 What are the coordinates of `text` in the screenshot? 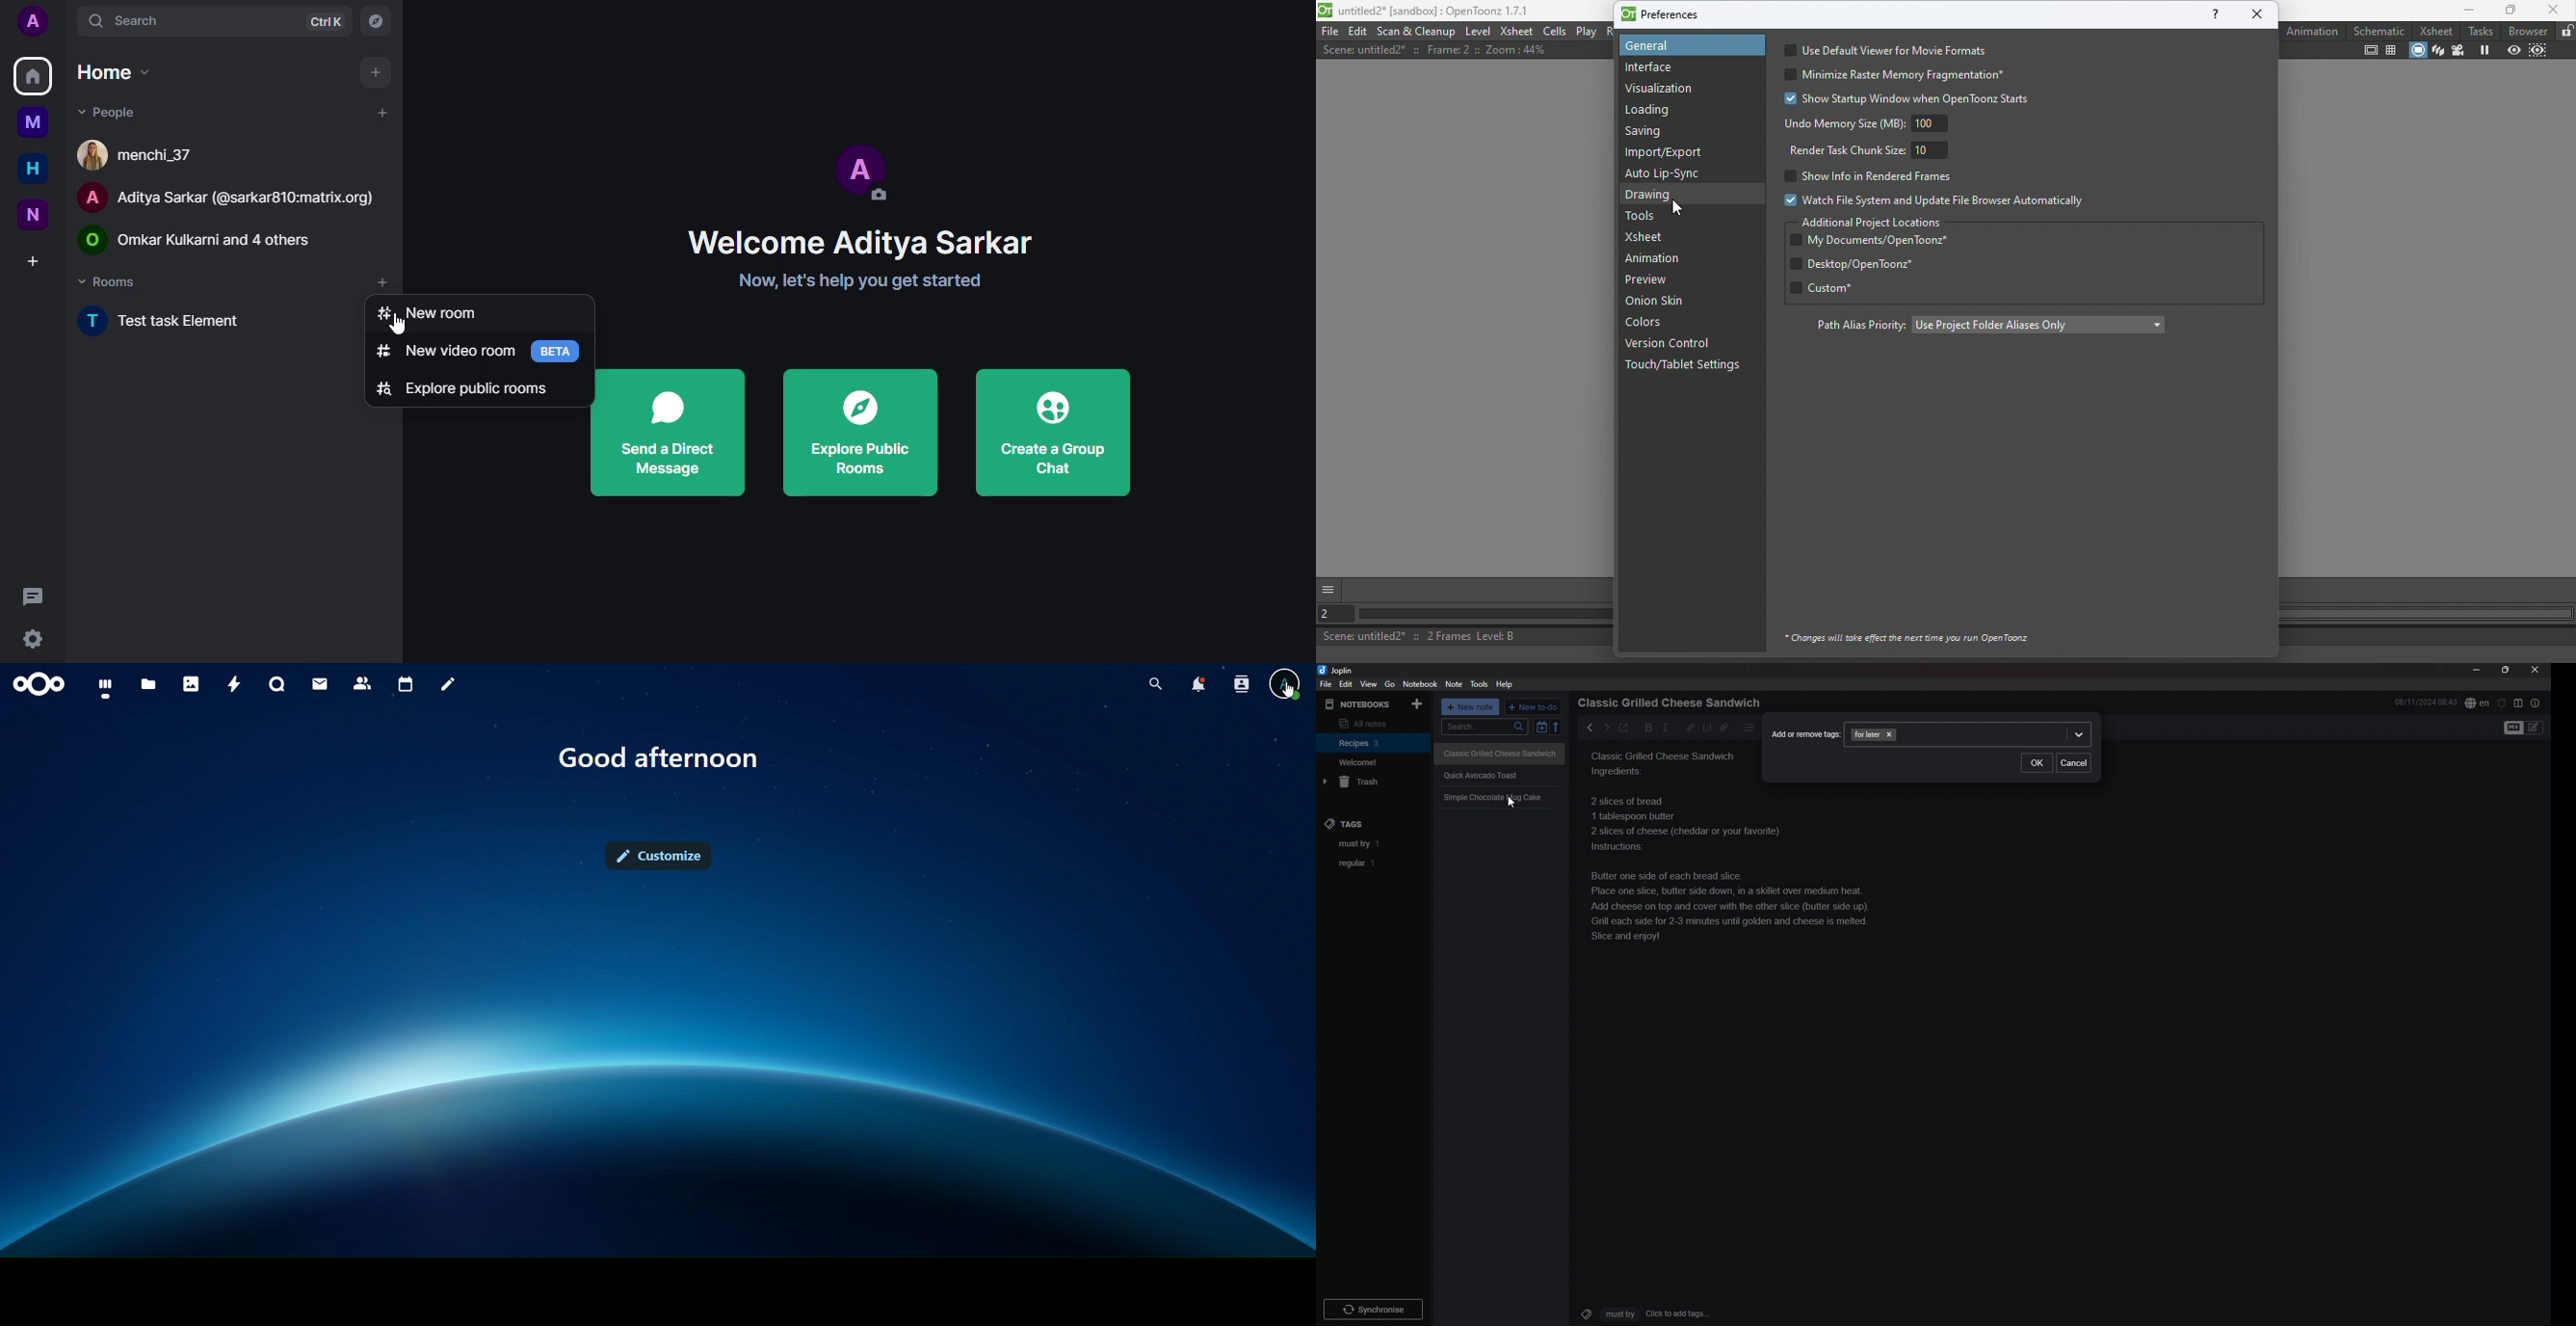 It's located at (661, 758).